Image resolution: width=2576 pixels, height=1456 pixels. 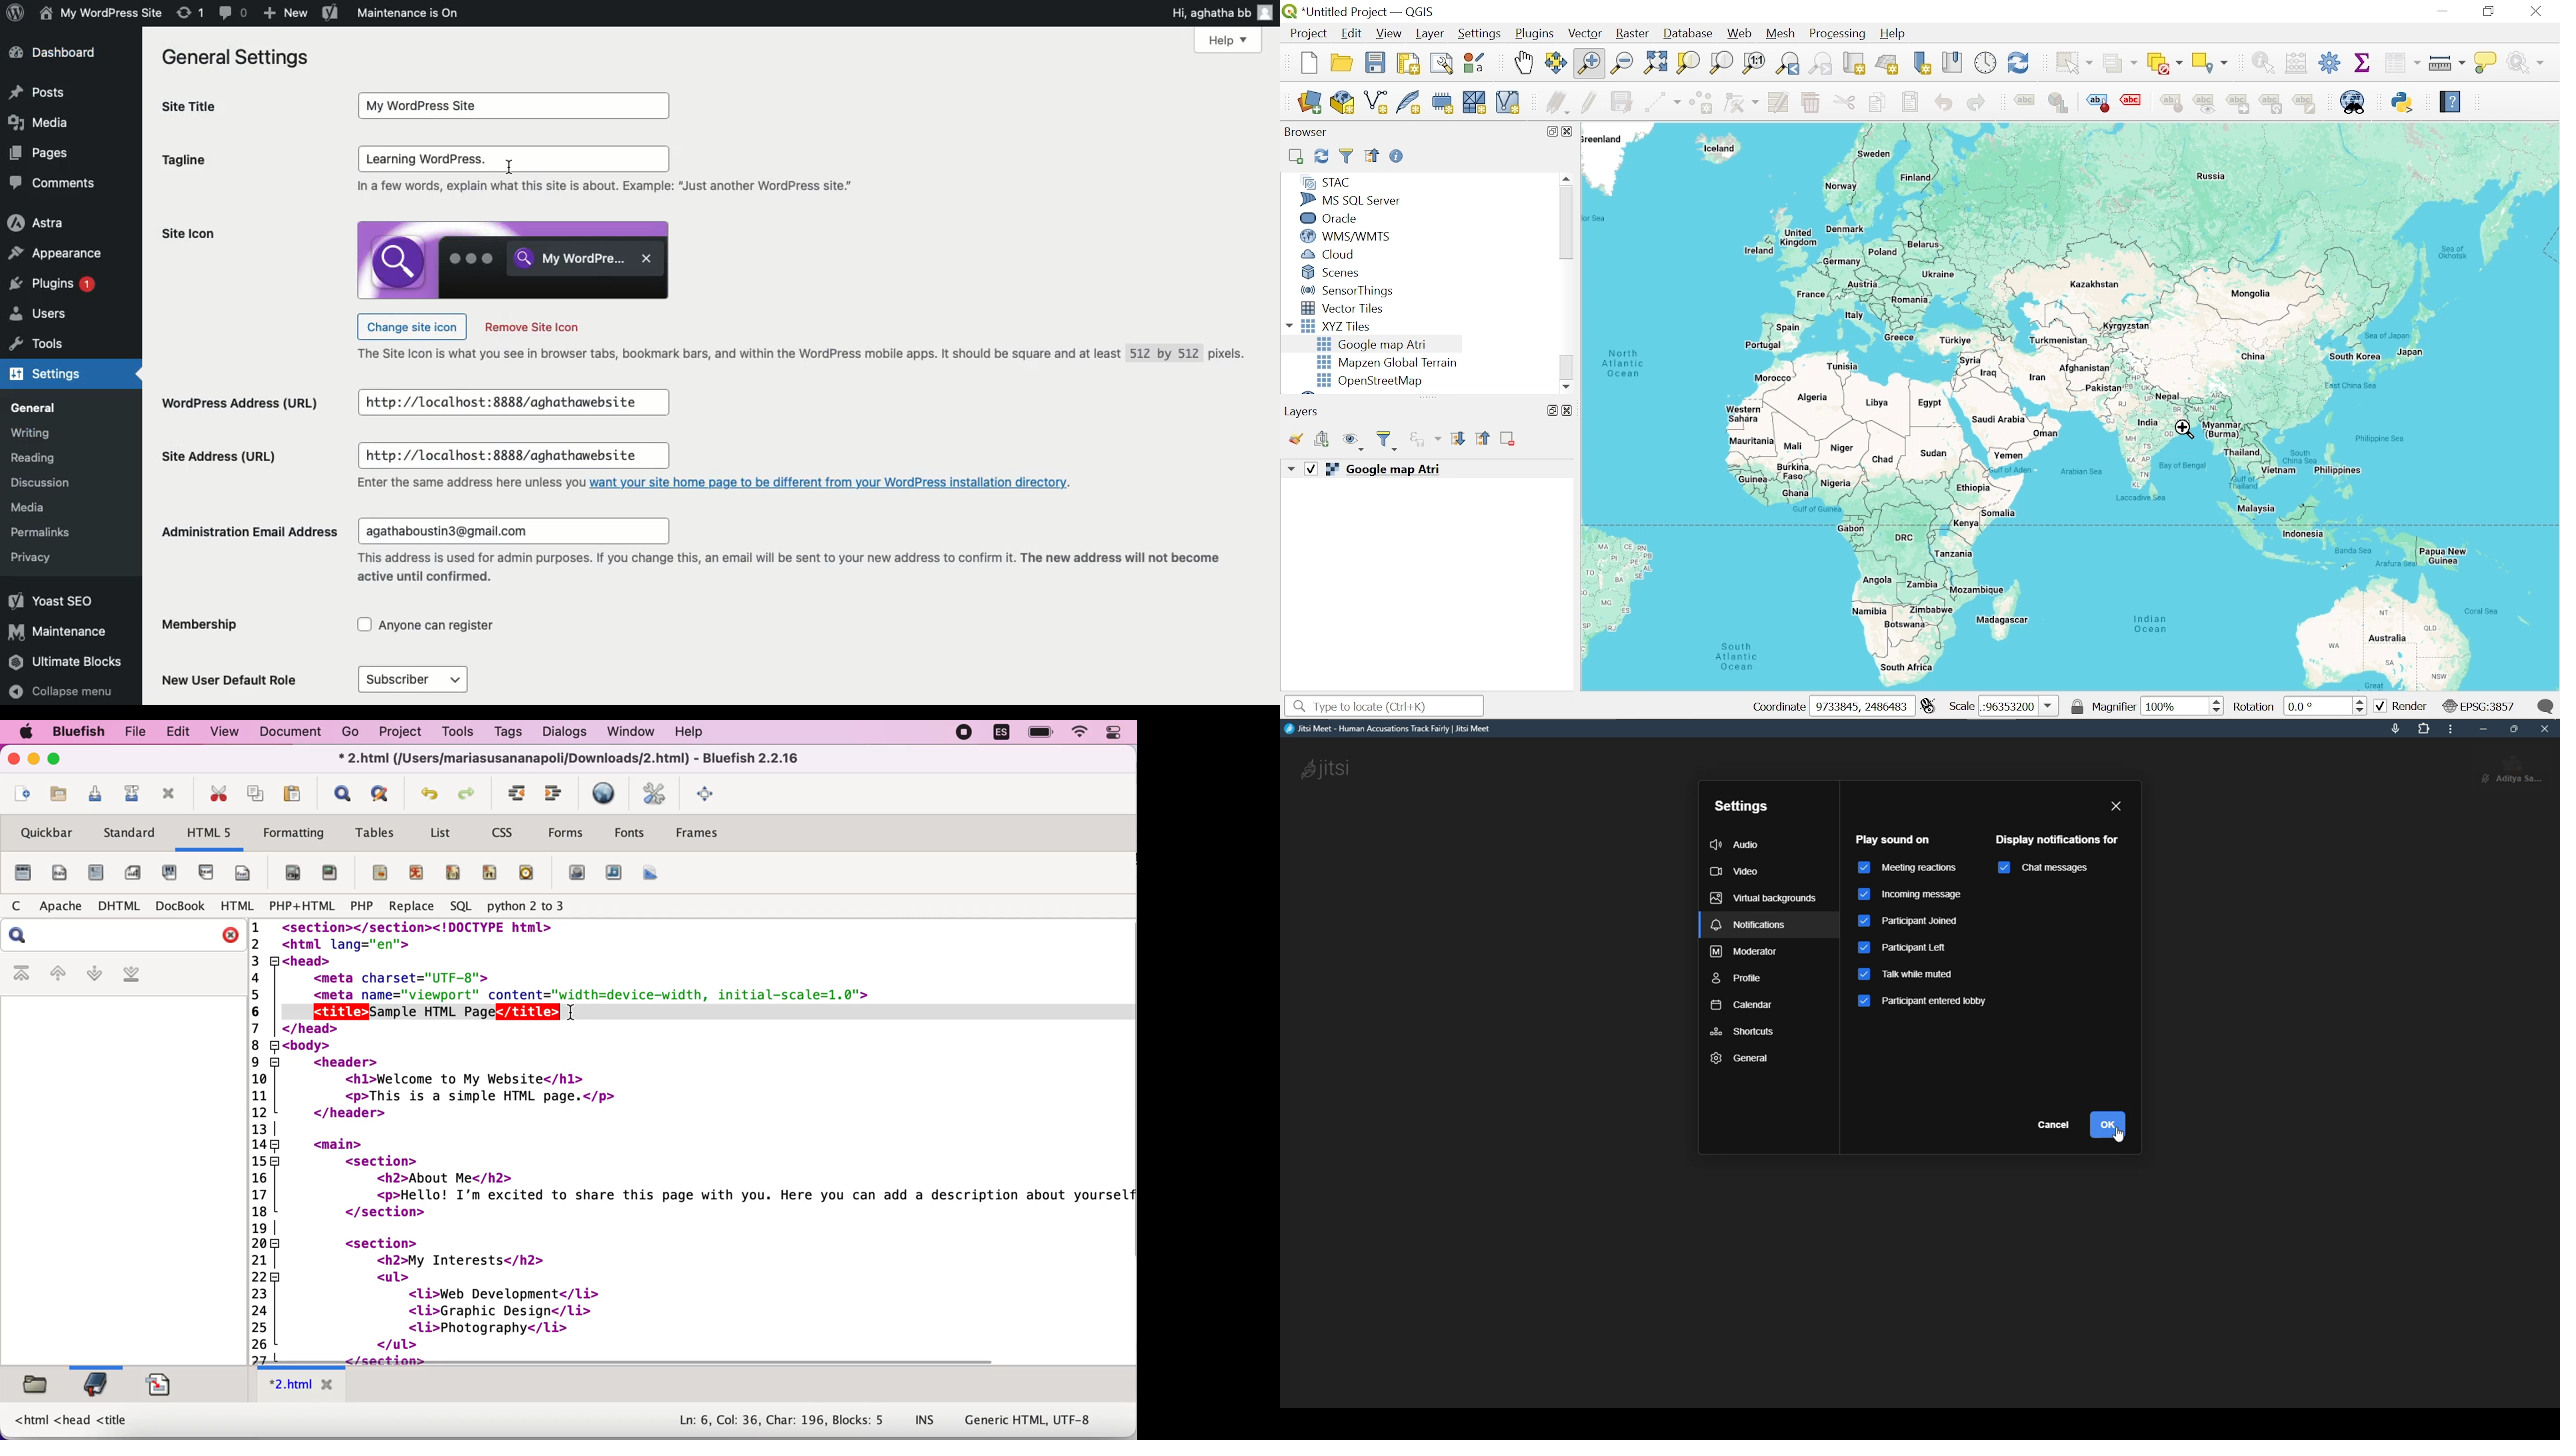 I want to click on html5, so click(x=211, y=835).